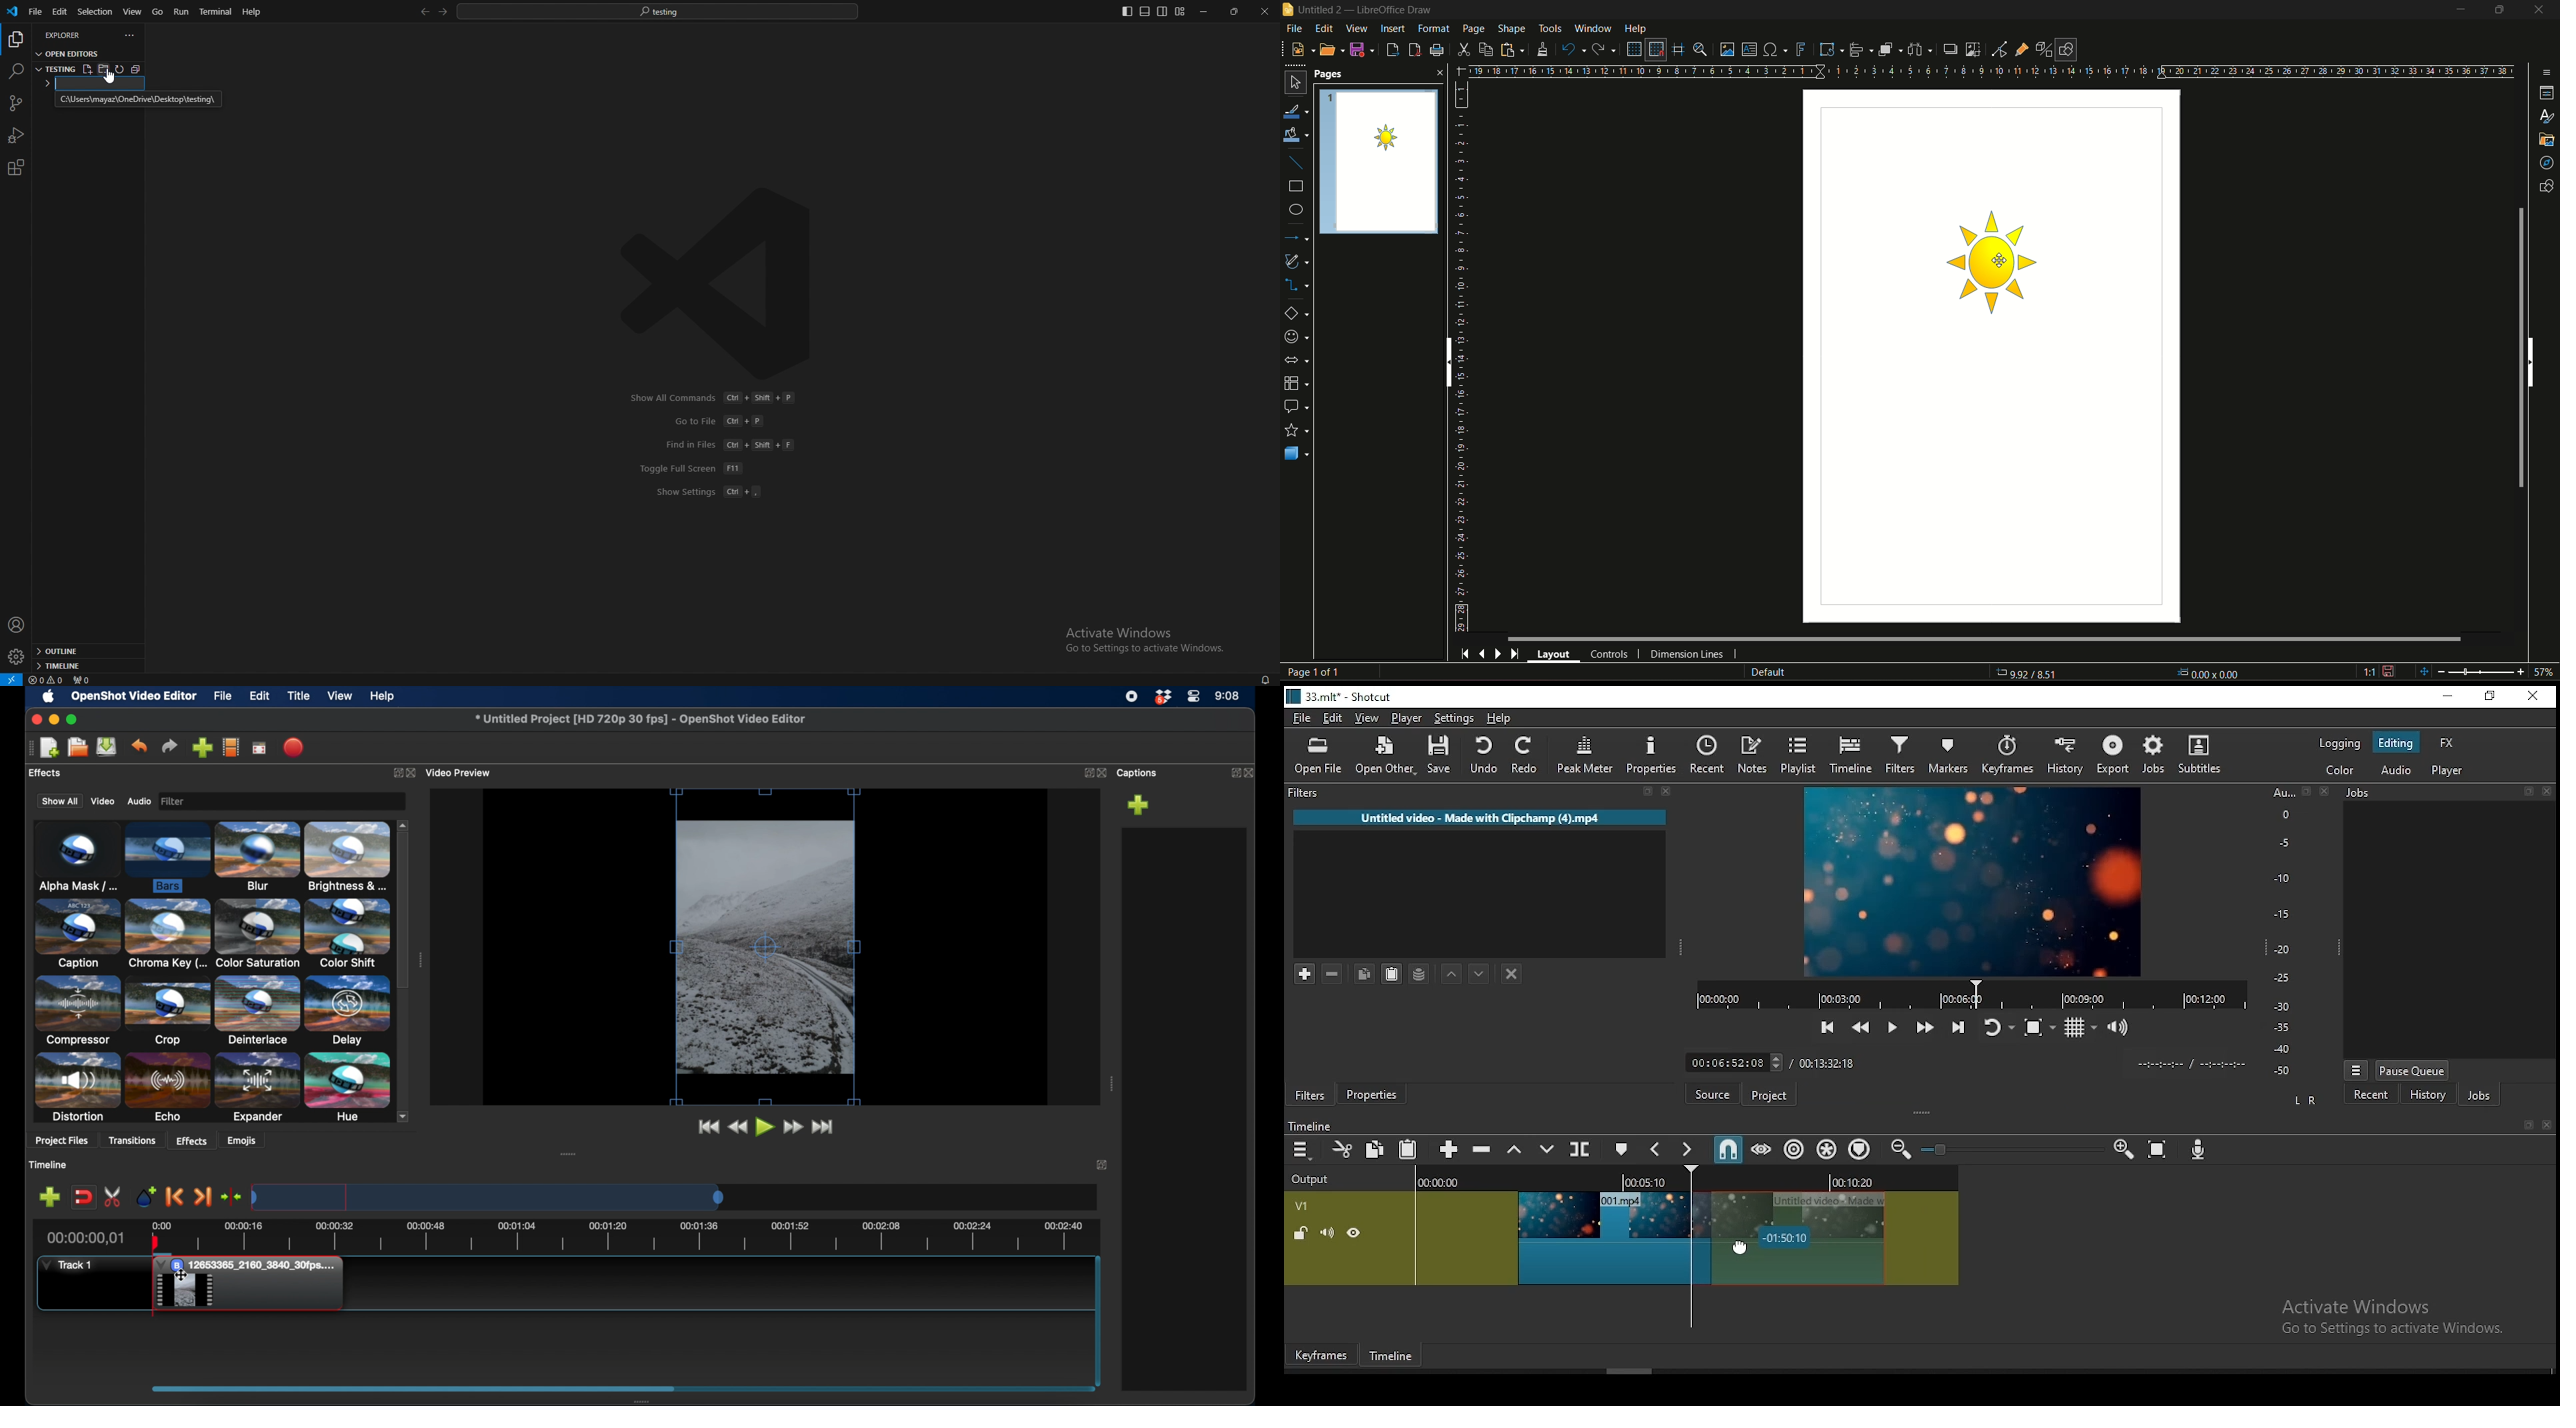 The width and height of the screenshot is (2576, 1428). I want to click on insert fontwork, so click(1802, 49).